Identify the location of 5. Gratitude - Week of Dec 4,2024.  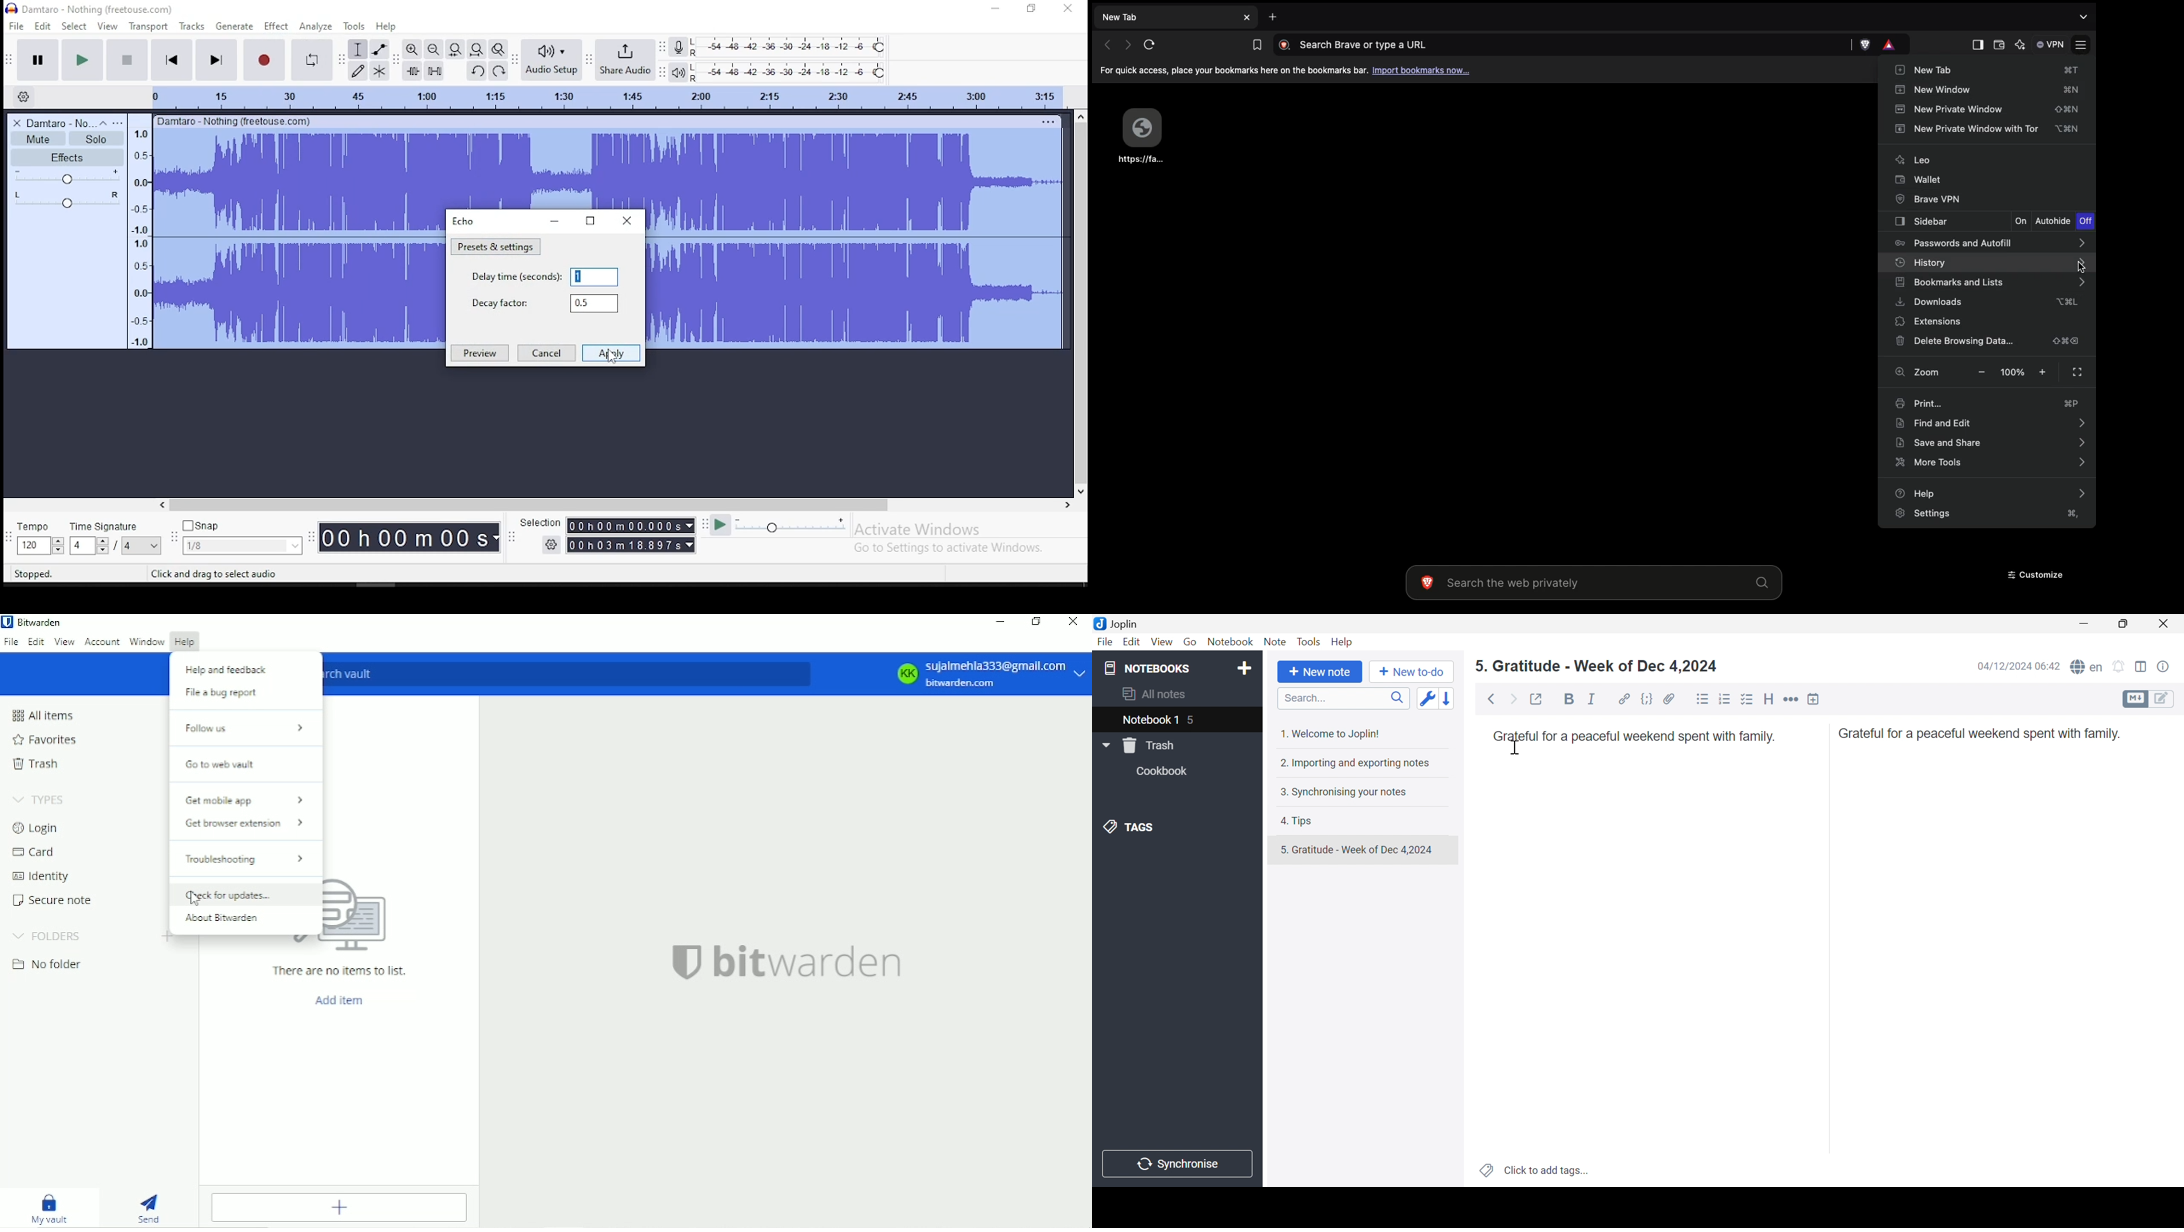
(1363, 849).